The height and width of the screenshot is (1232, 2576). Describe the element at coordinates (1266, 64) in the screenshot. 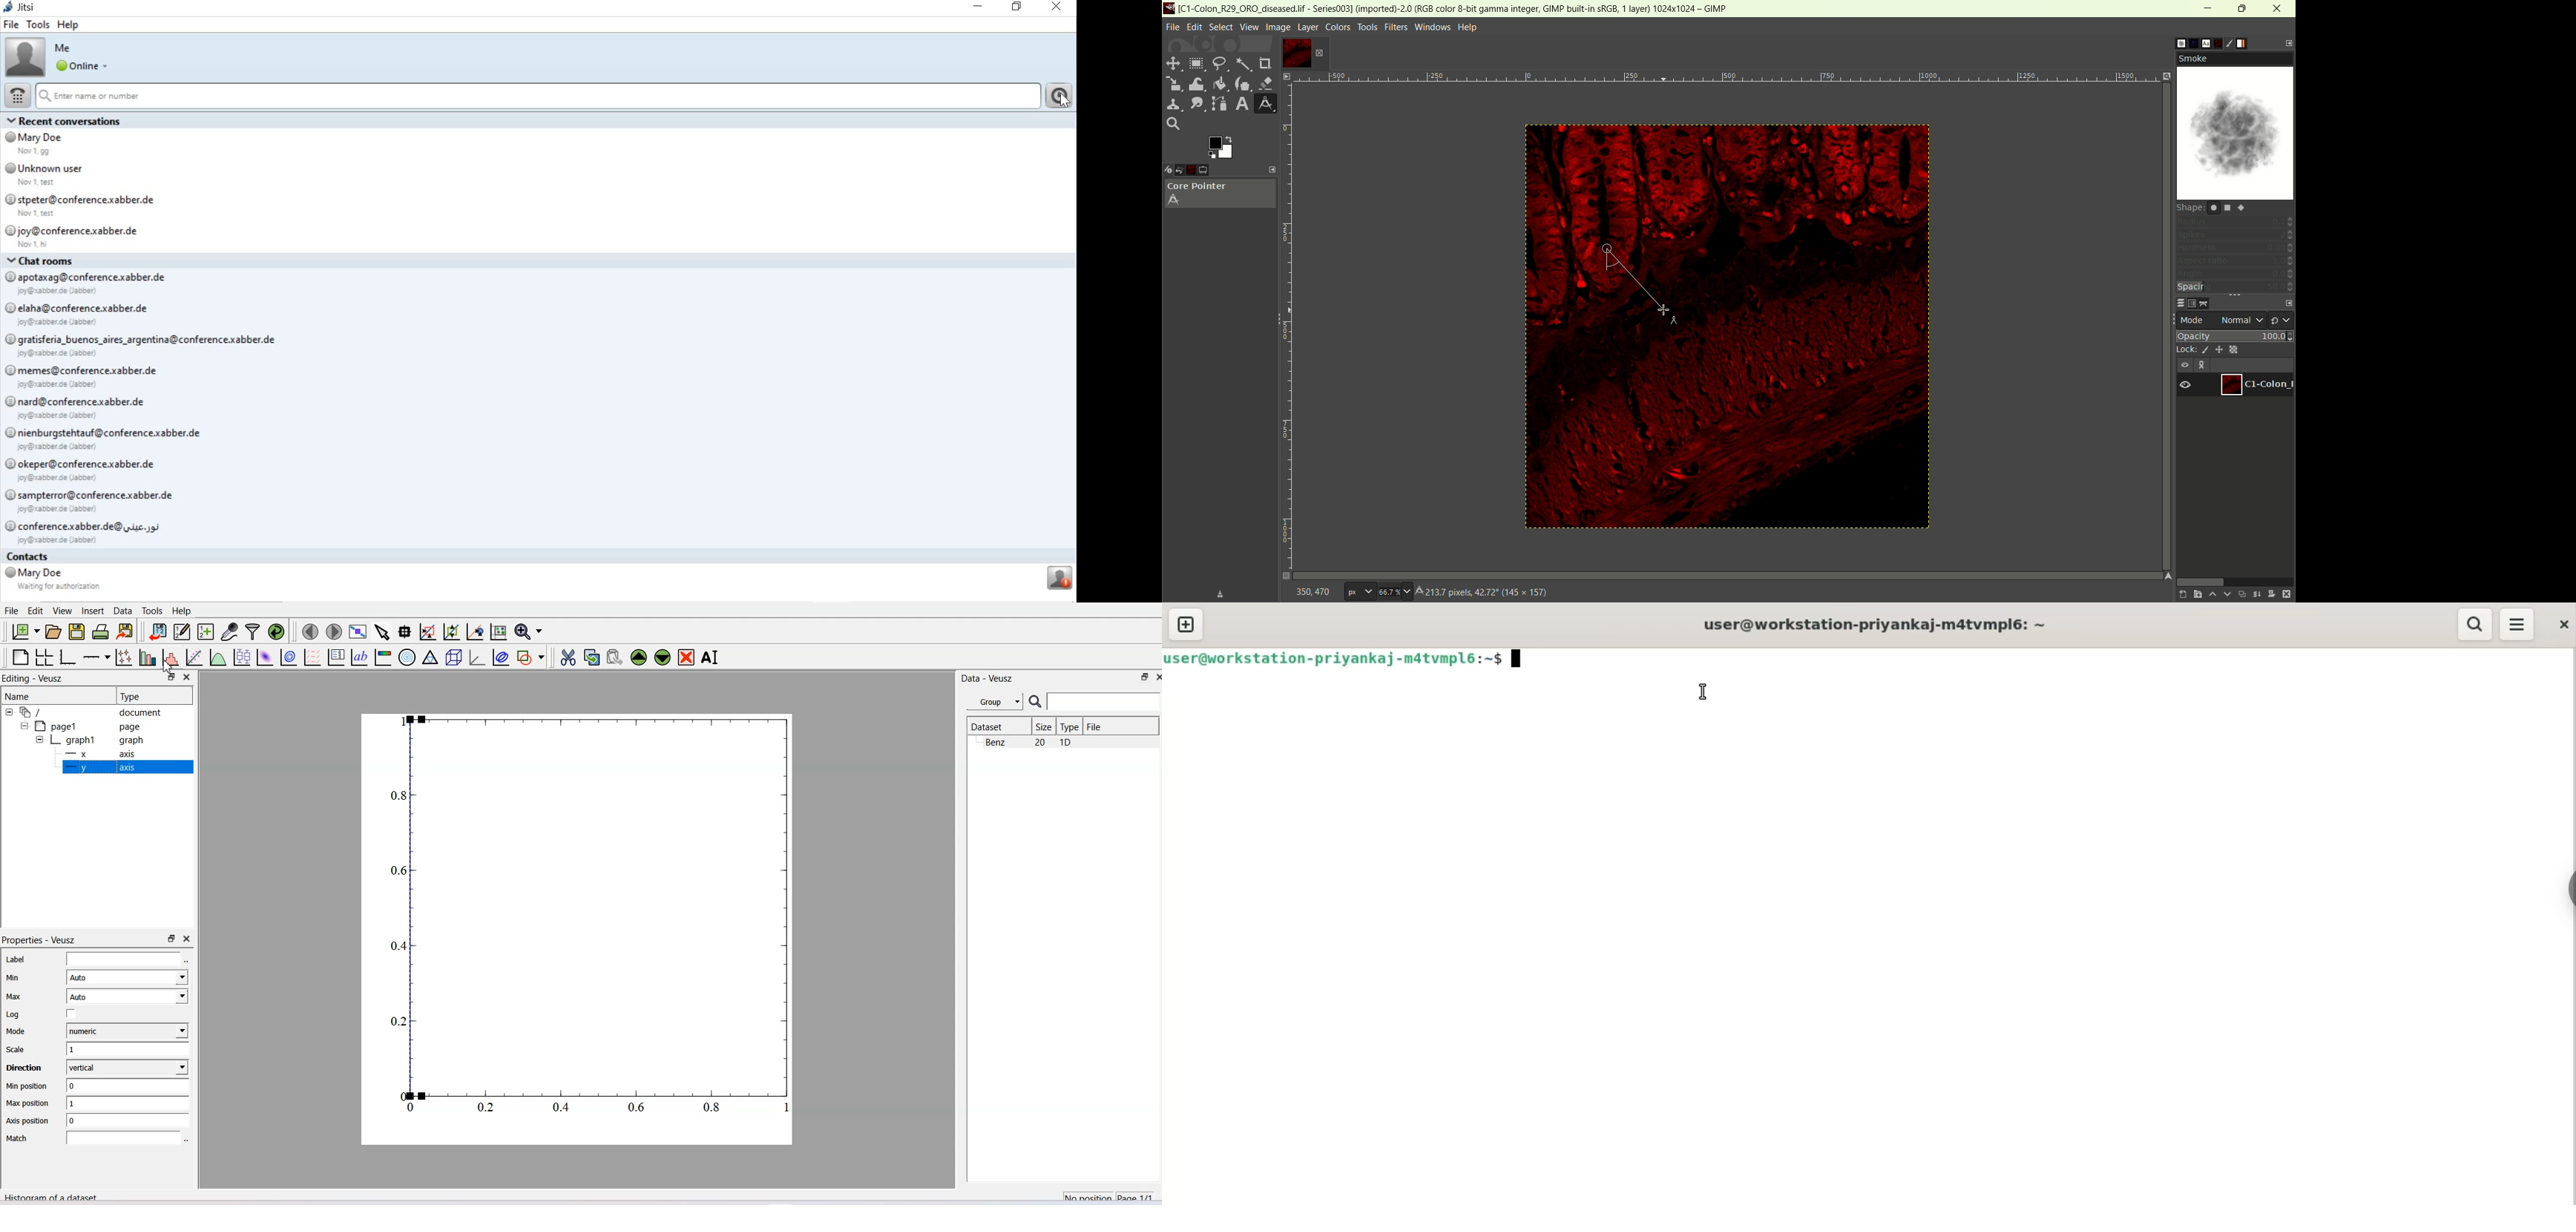

I see `crop` at that location.